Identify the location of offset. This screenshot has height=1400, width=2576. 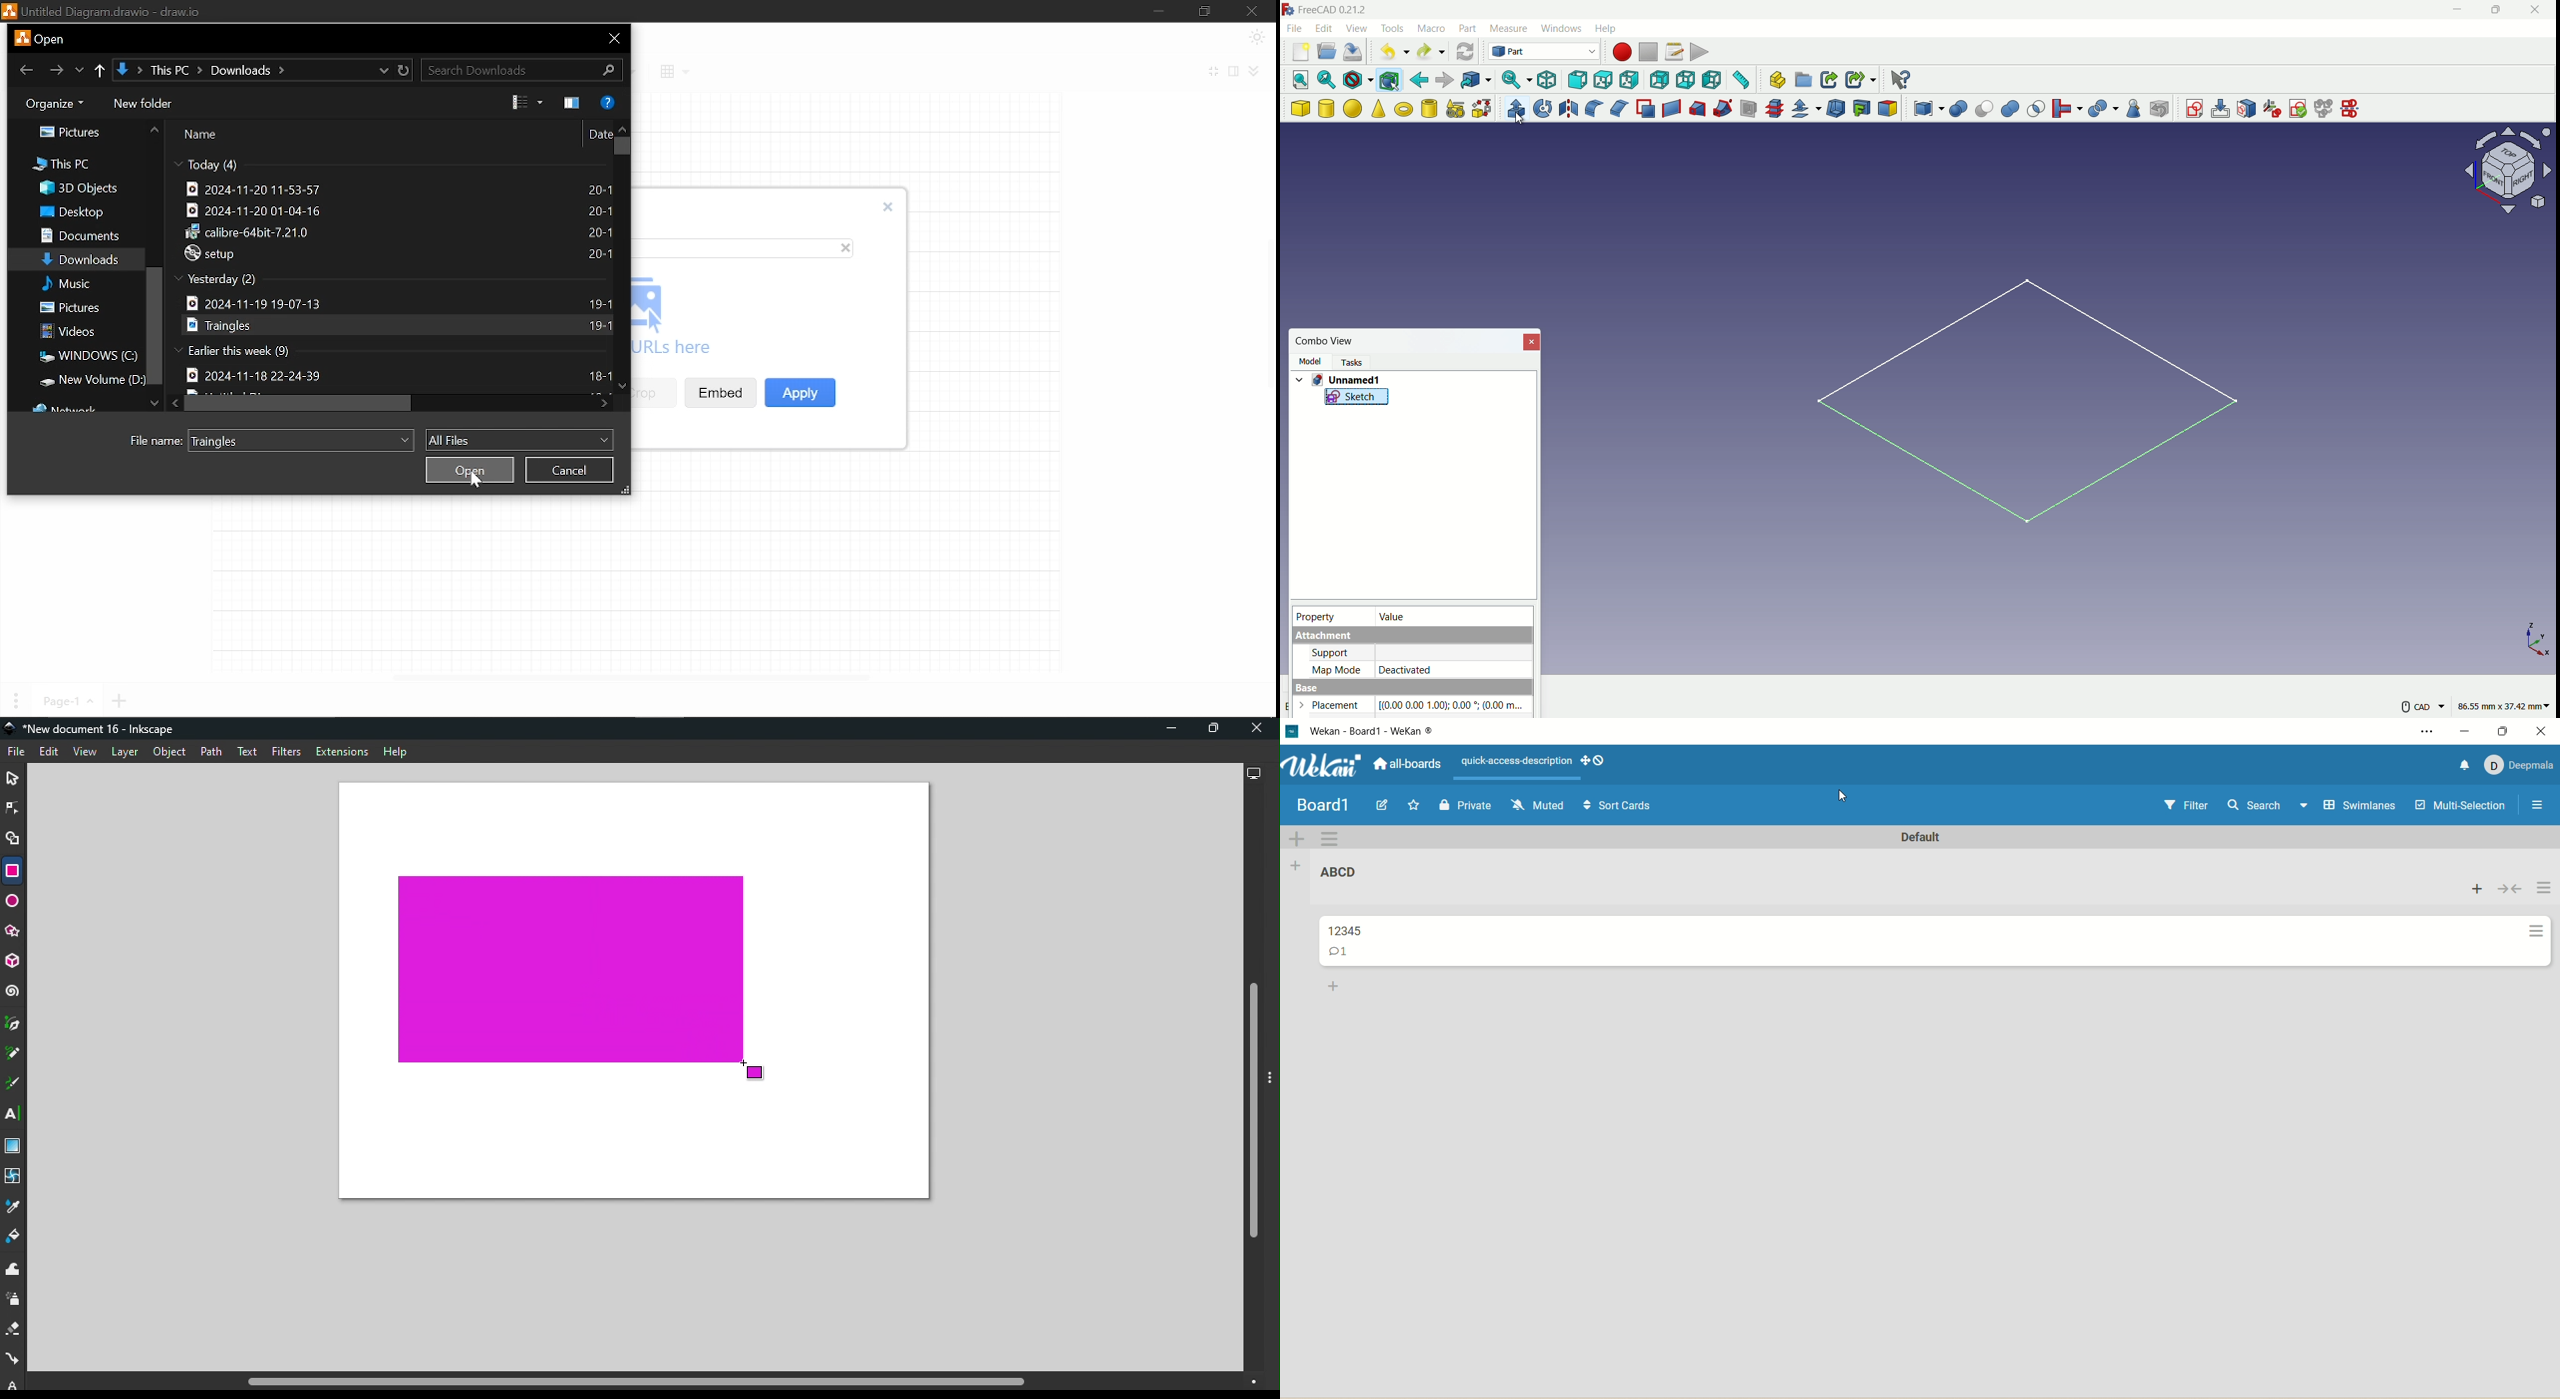
(1808, 110).